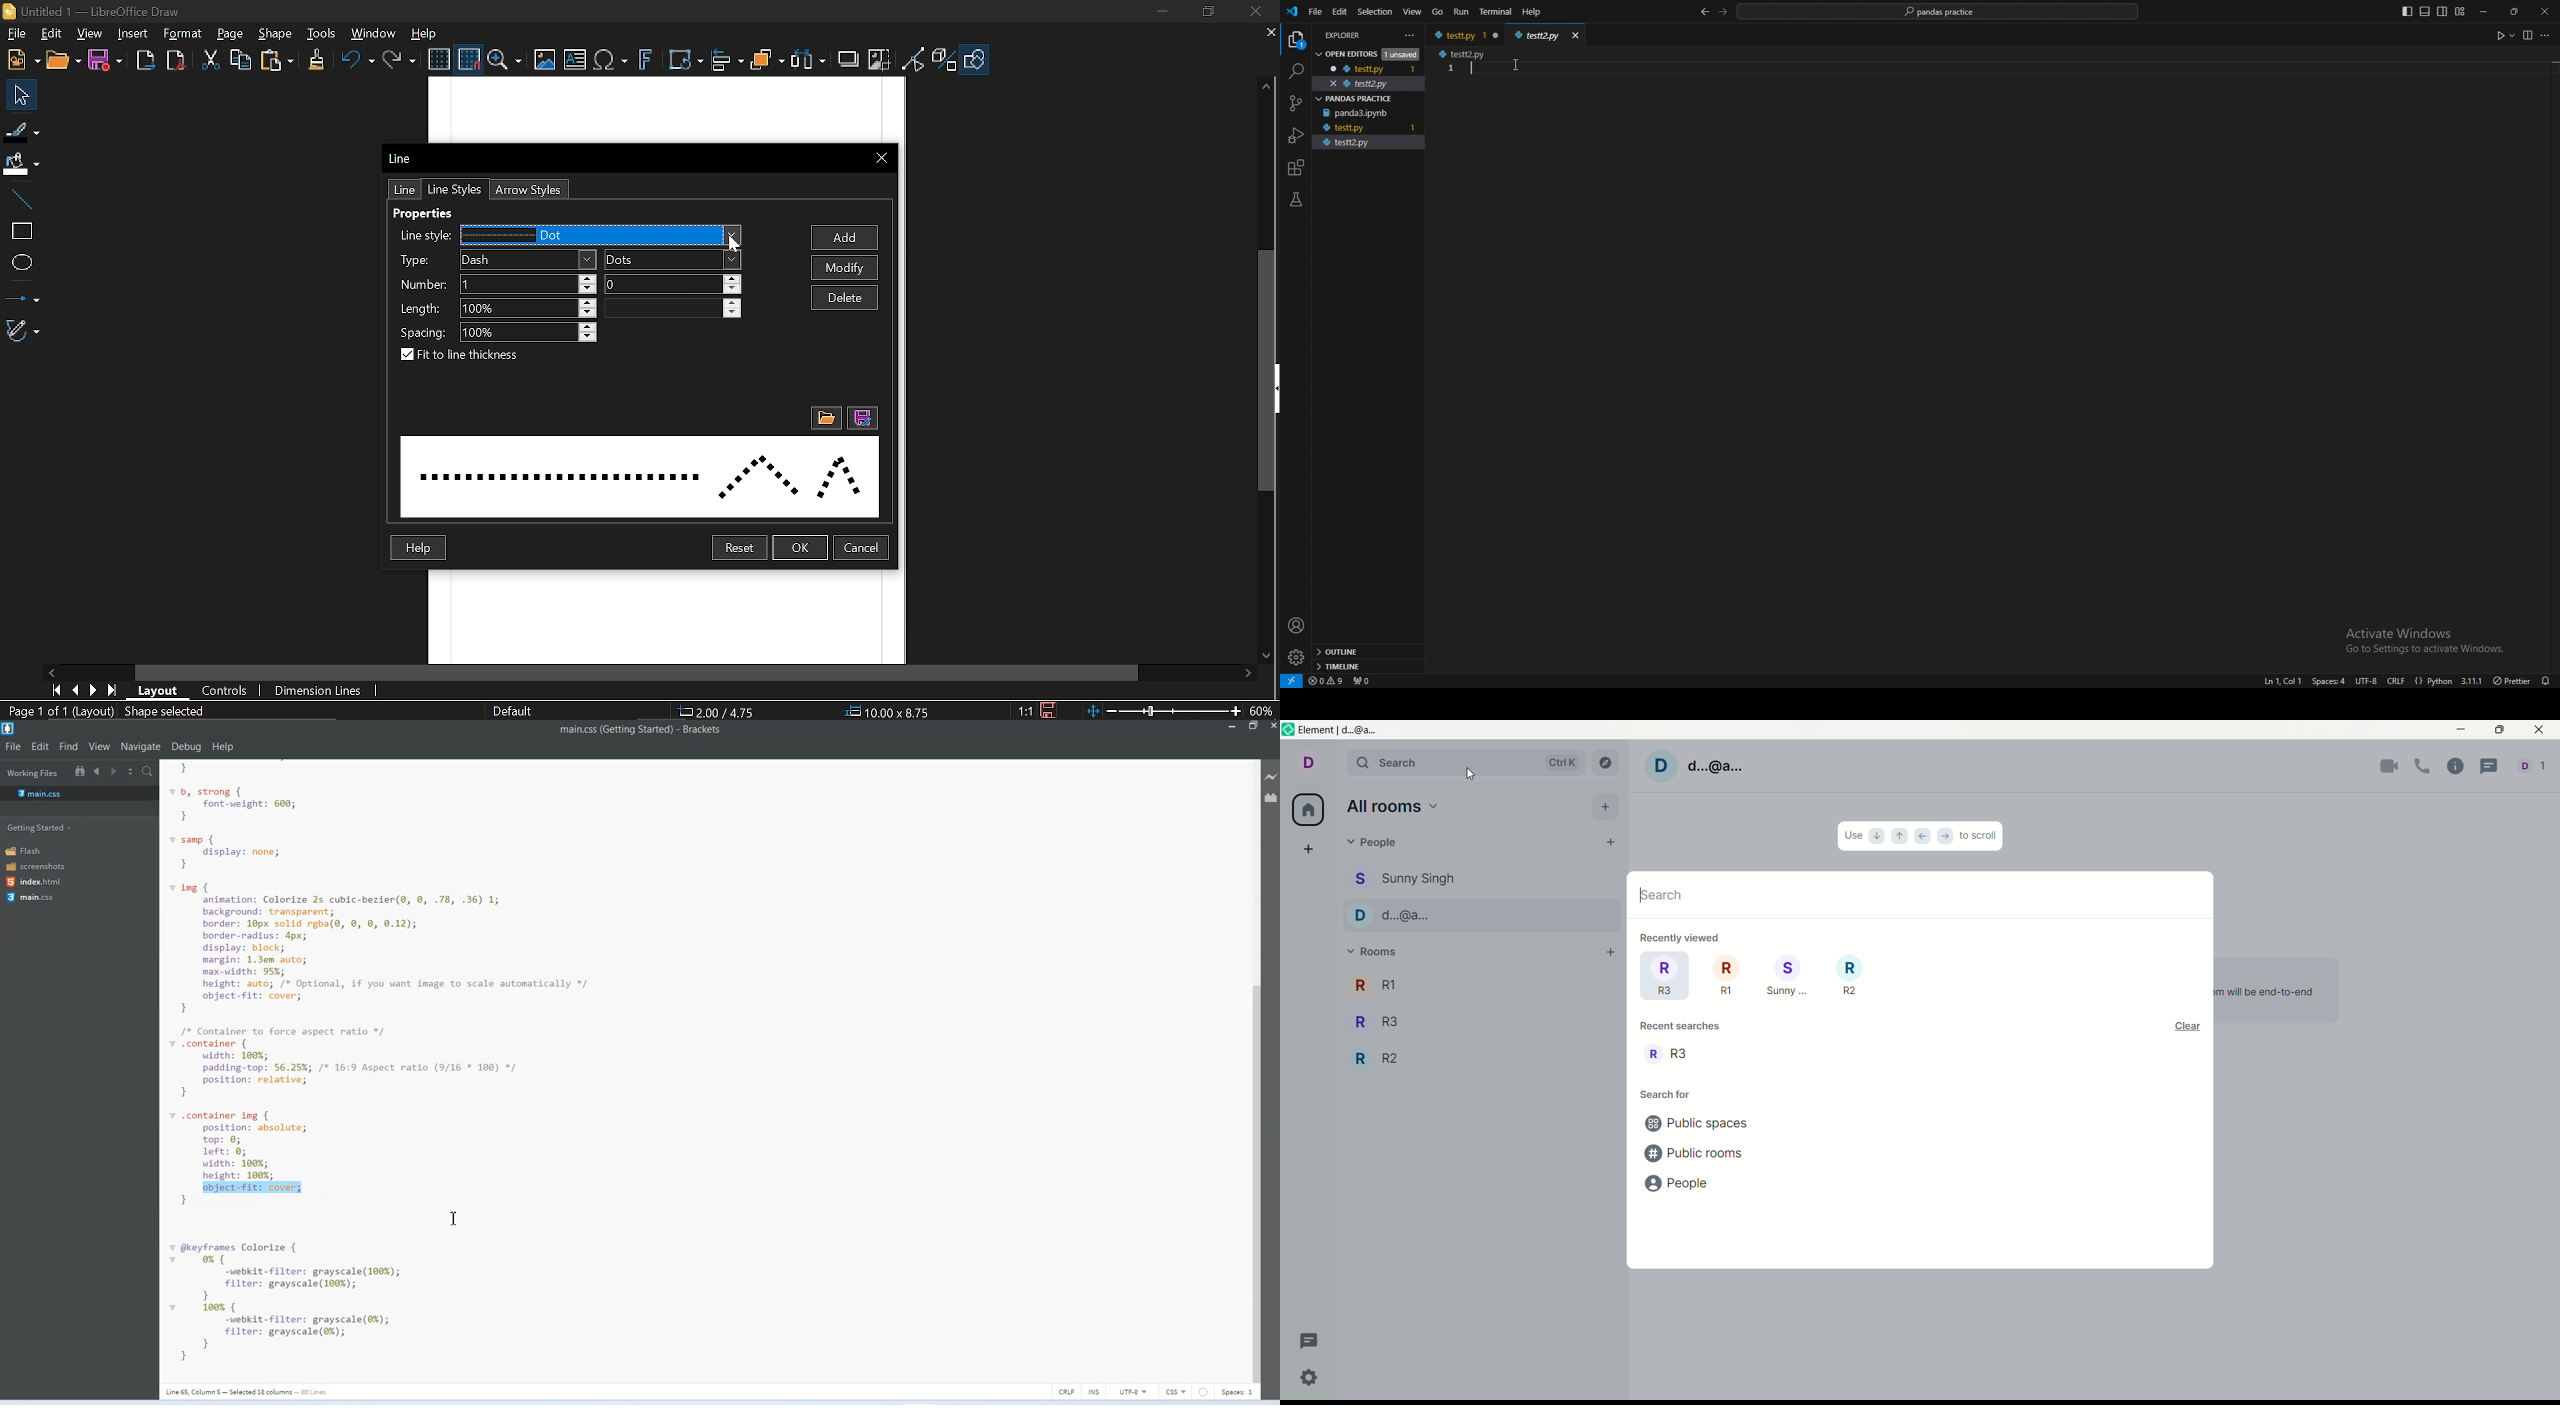  I want to click on Select at least three objects to distribute, so click(809, 60).